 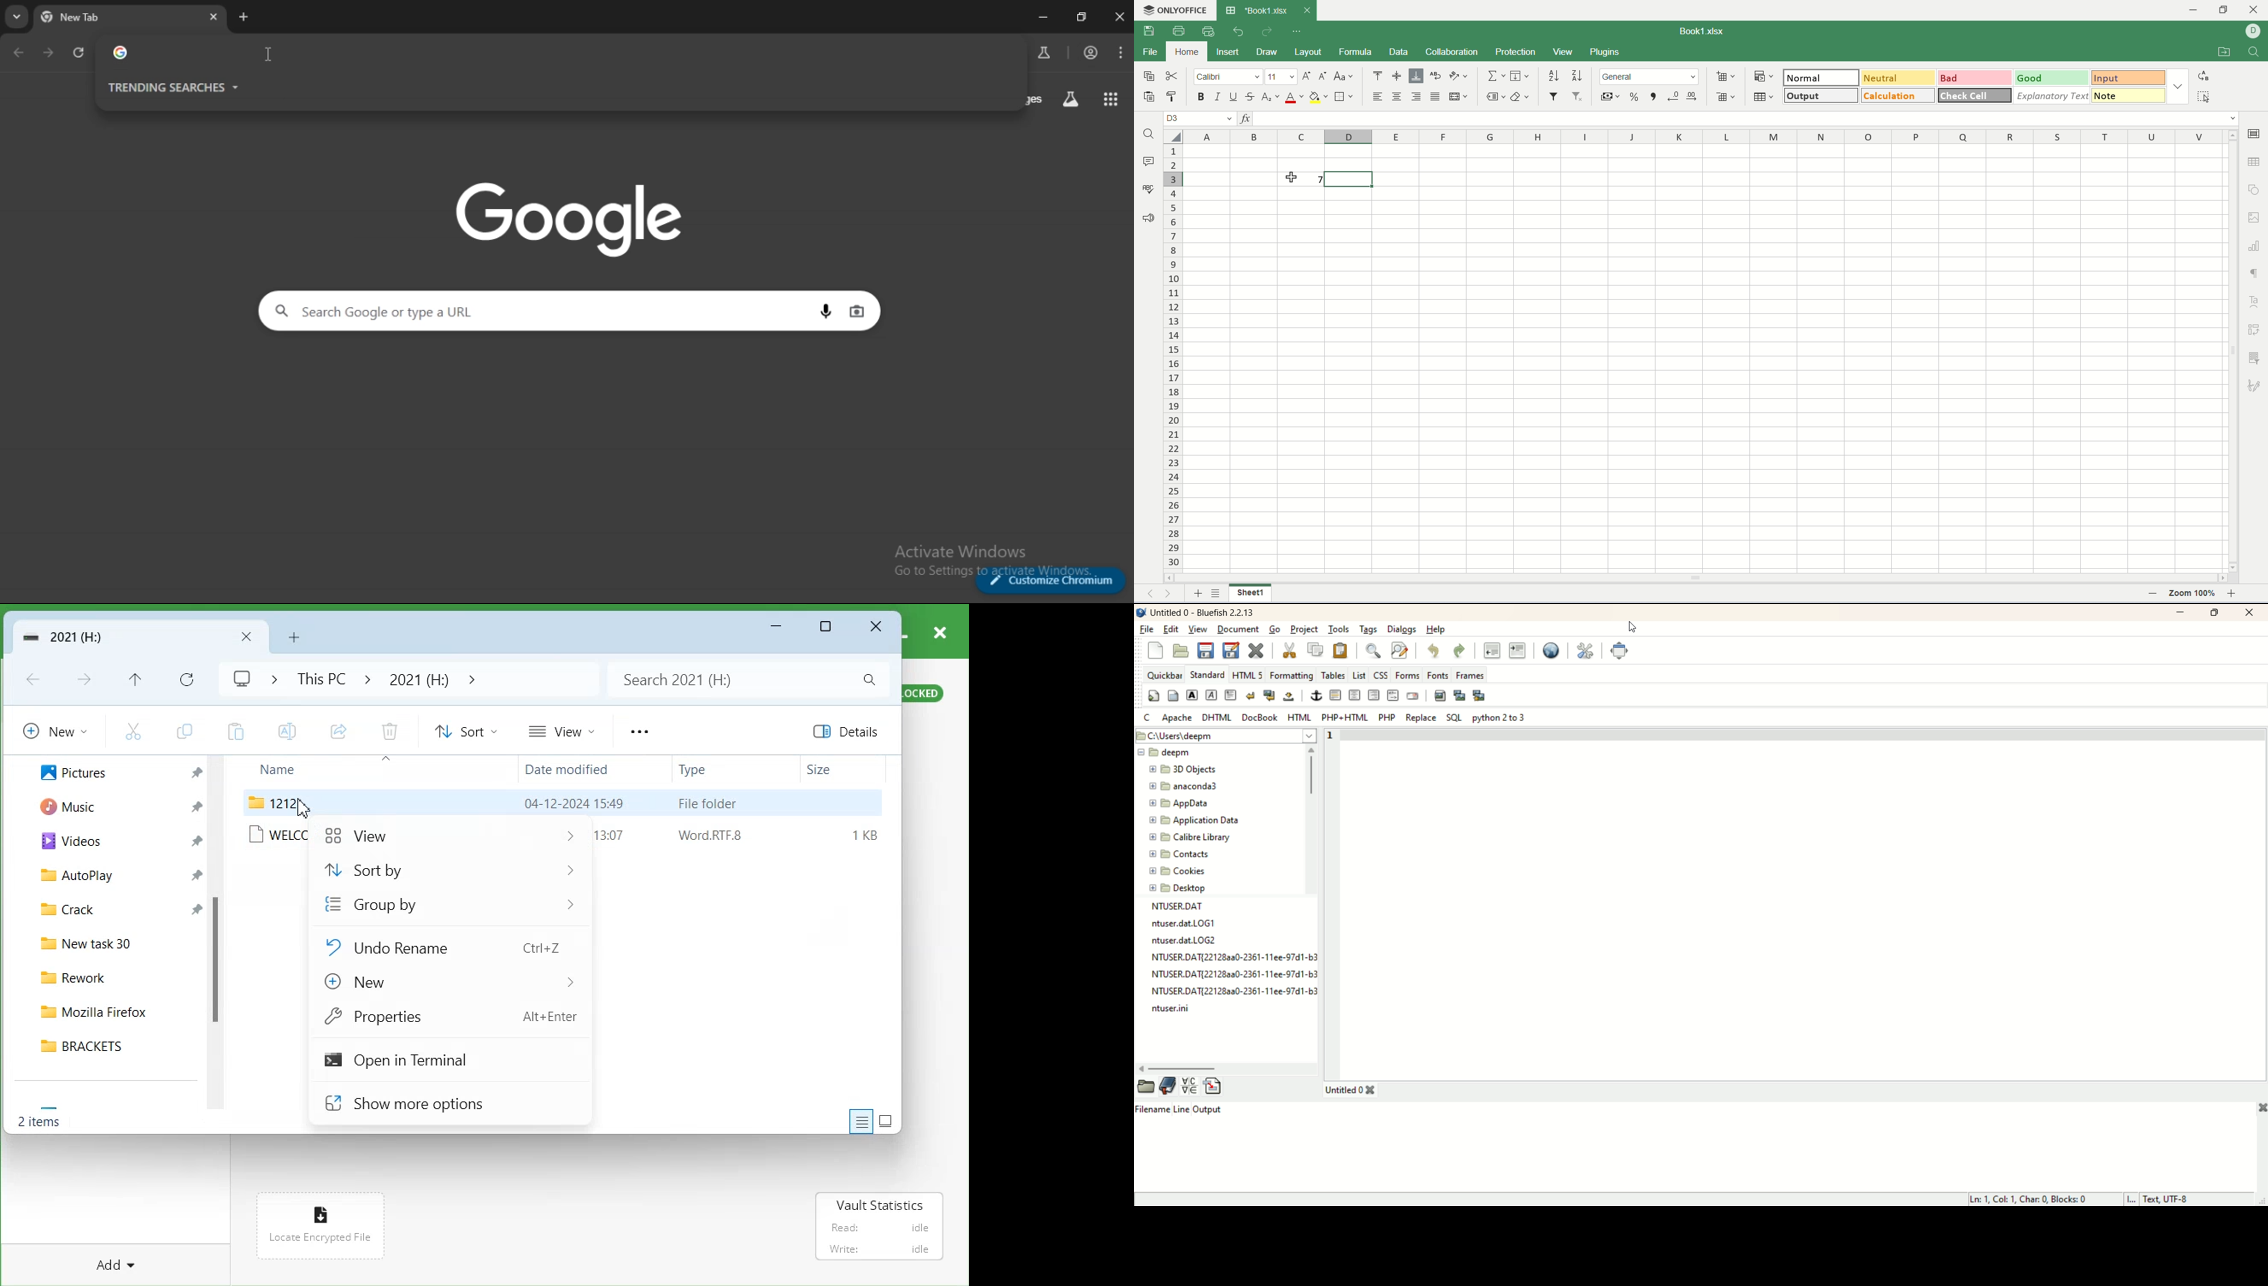 What do you see at coordinates (2191, 9) in the screenshot?
I see `minimize` at bounding box center [2191, 9].